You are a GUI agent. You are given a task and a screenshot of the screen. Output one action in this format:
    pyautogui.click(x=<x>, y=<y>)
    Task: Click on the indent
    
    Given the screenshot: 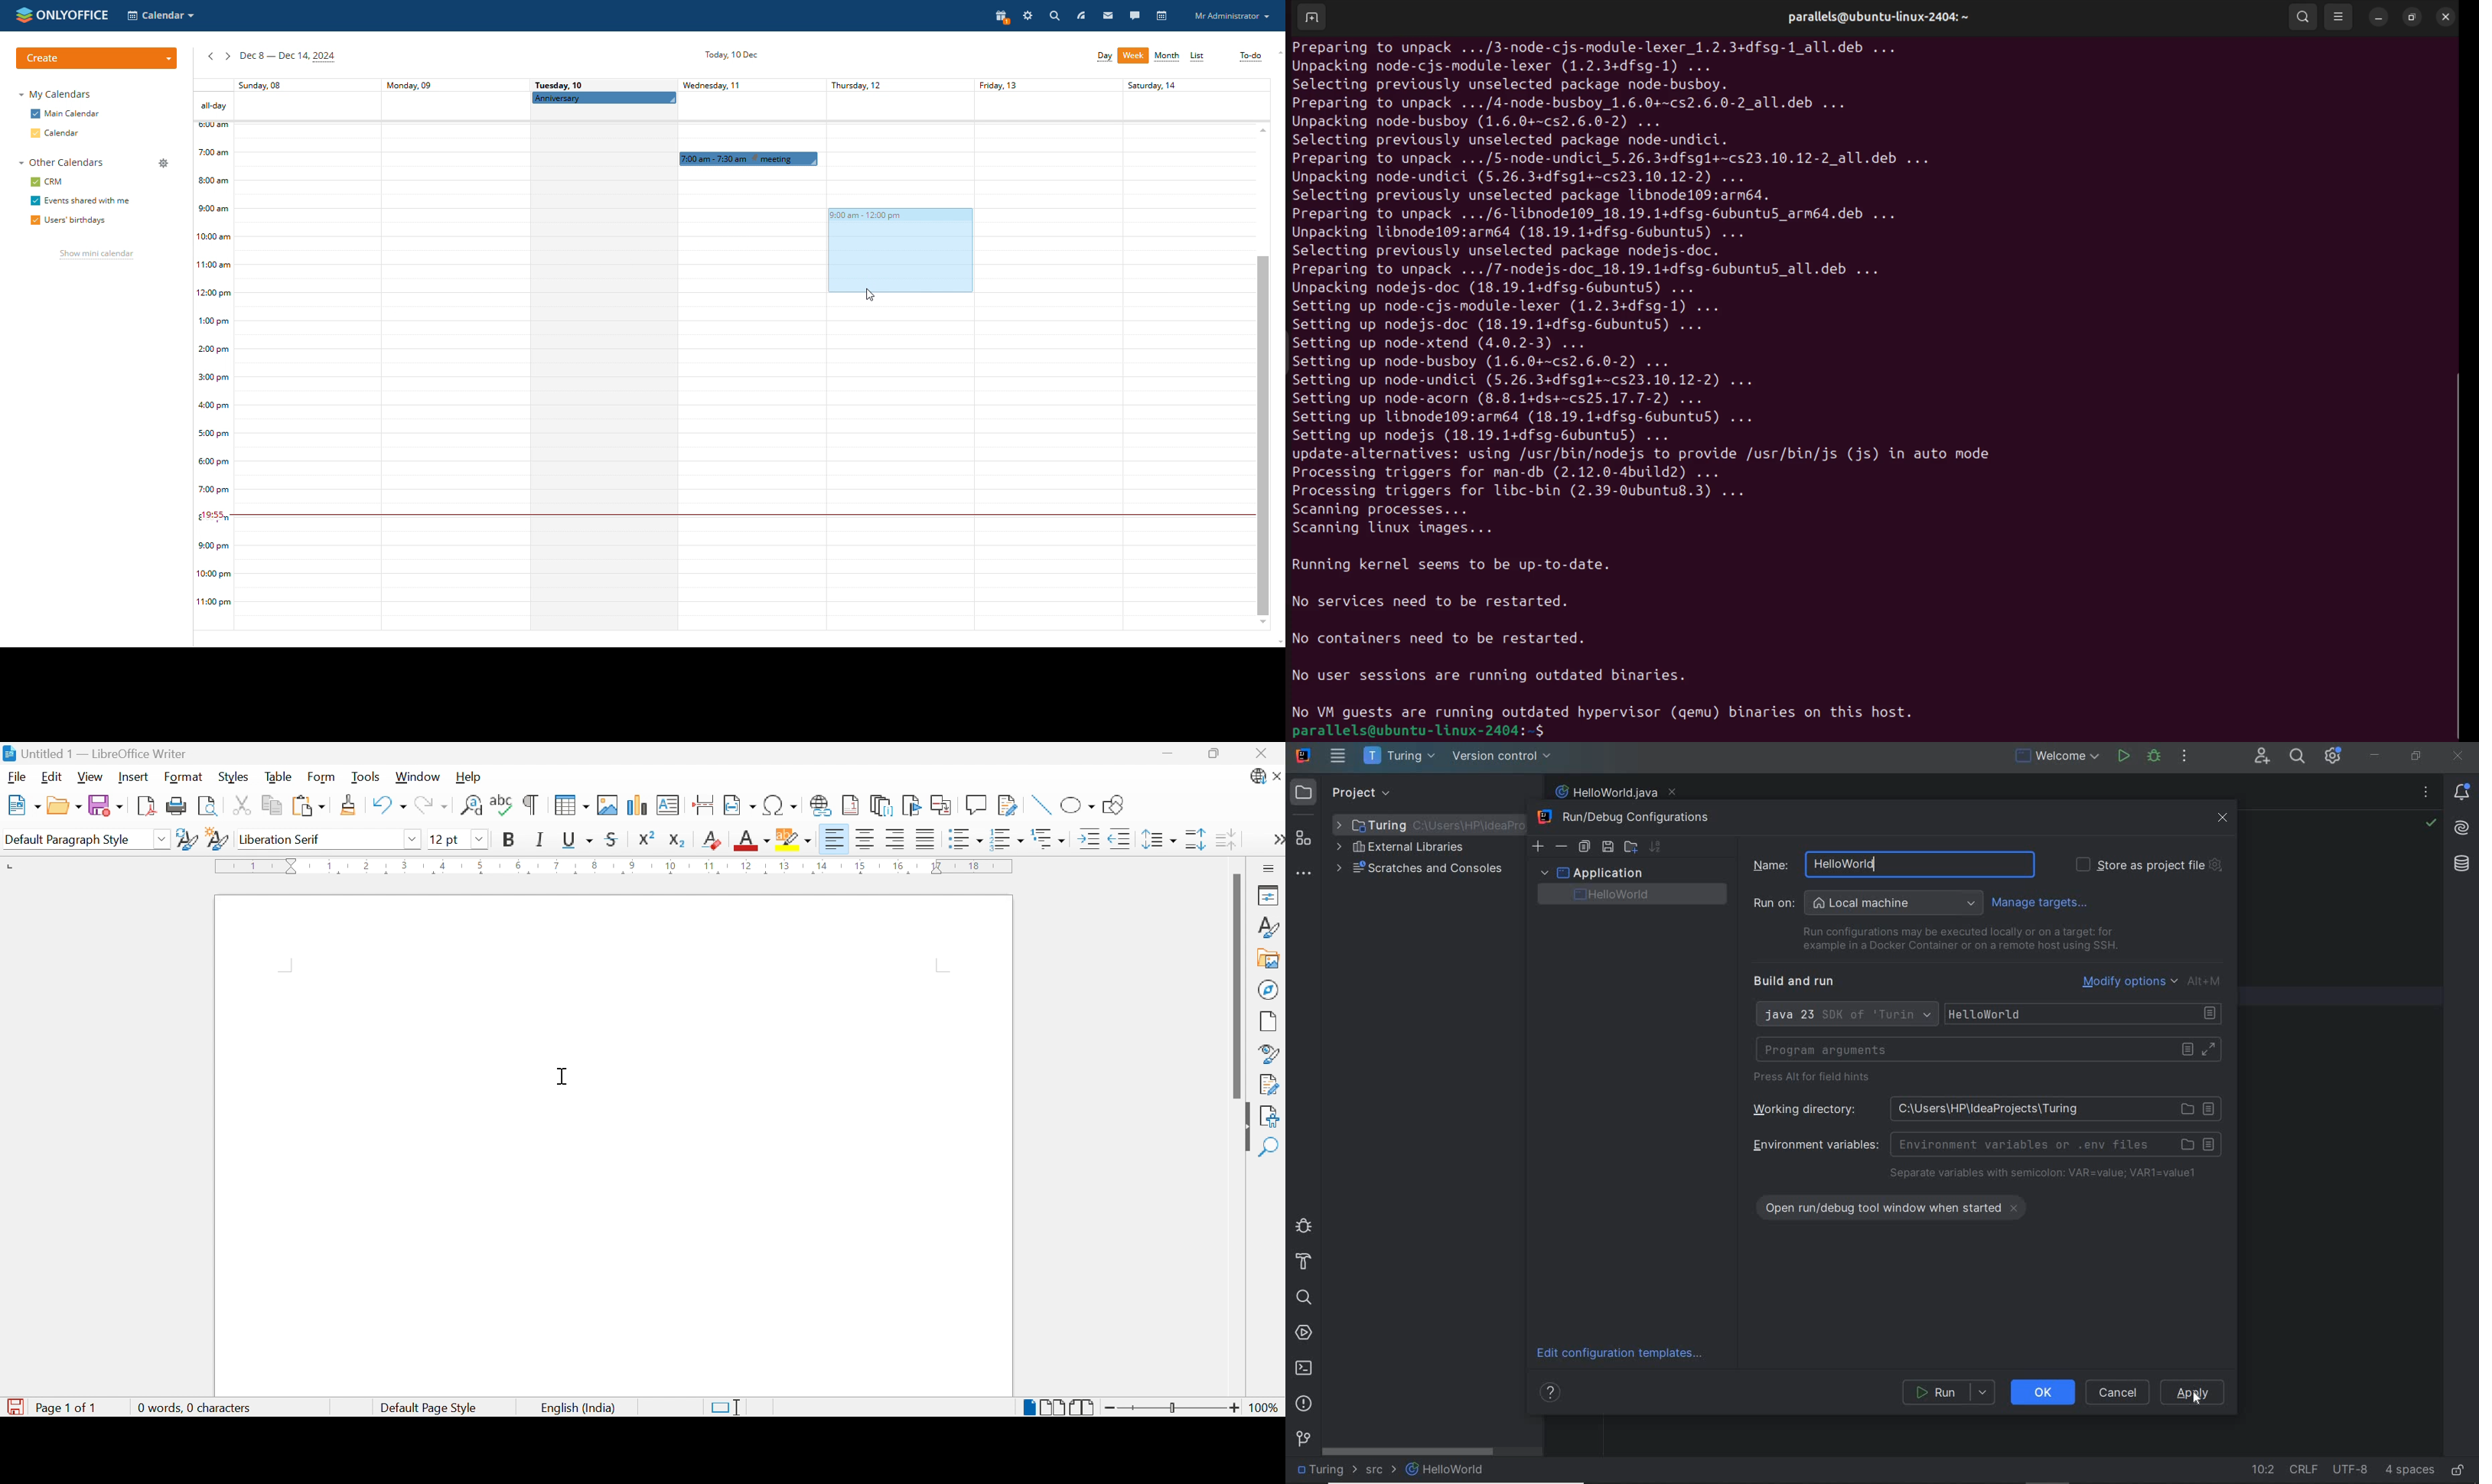 What is the action you would take?
    pyautogui.click(x=2410, y=1470)
    